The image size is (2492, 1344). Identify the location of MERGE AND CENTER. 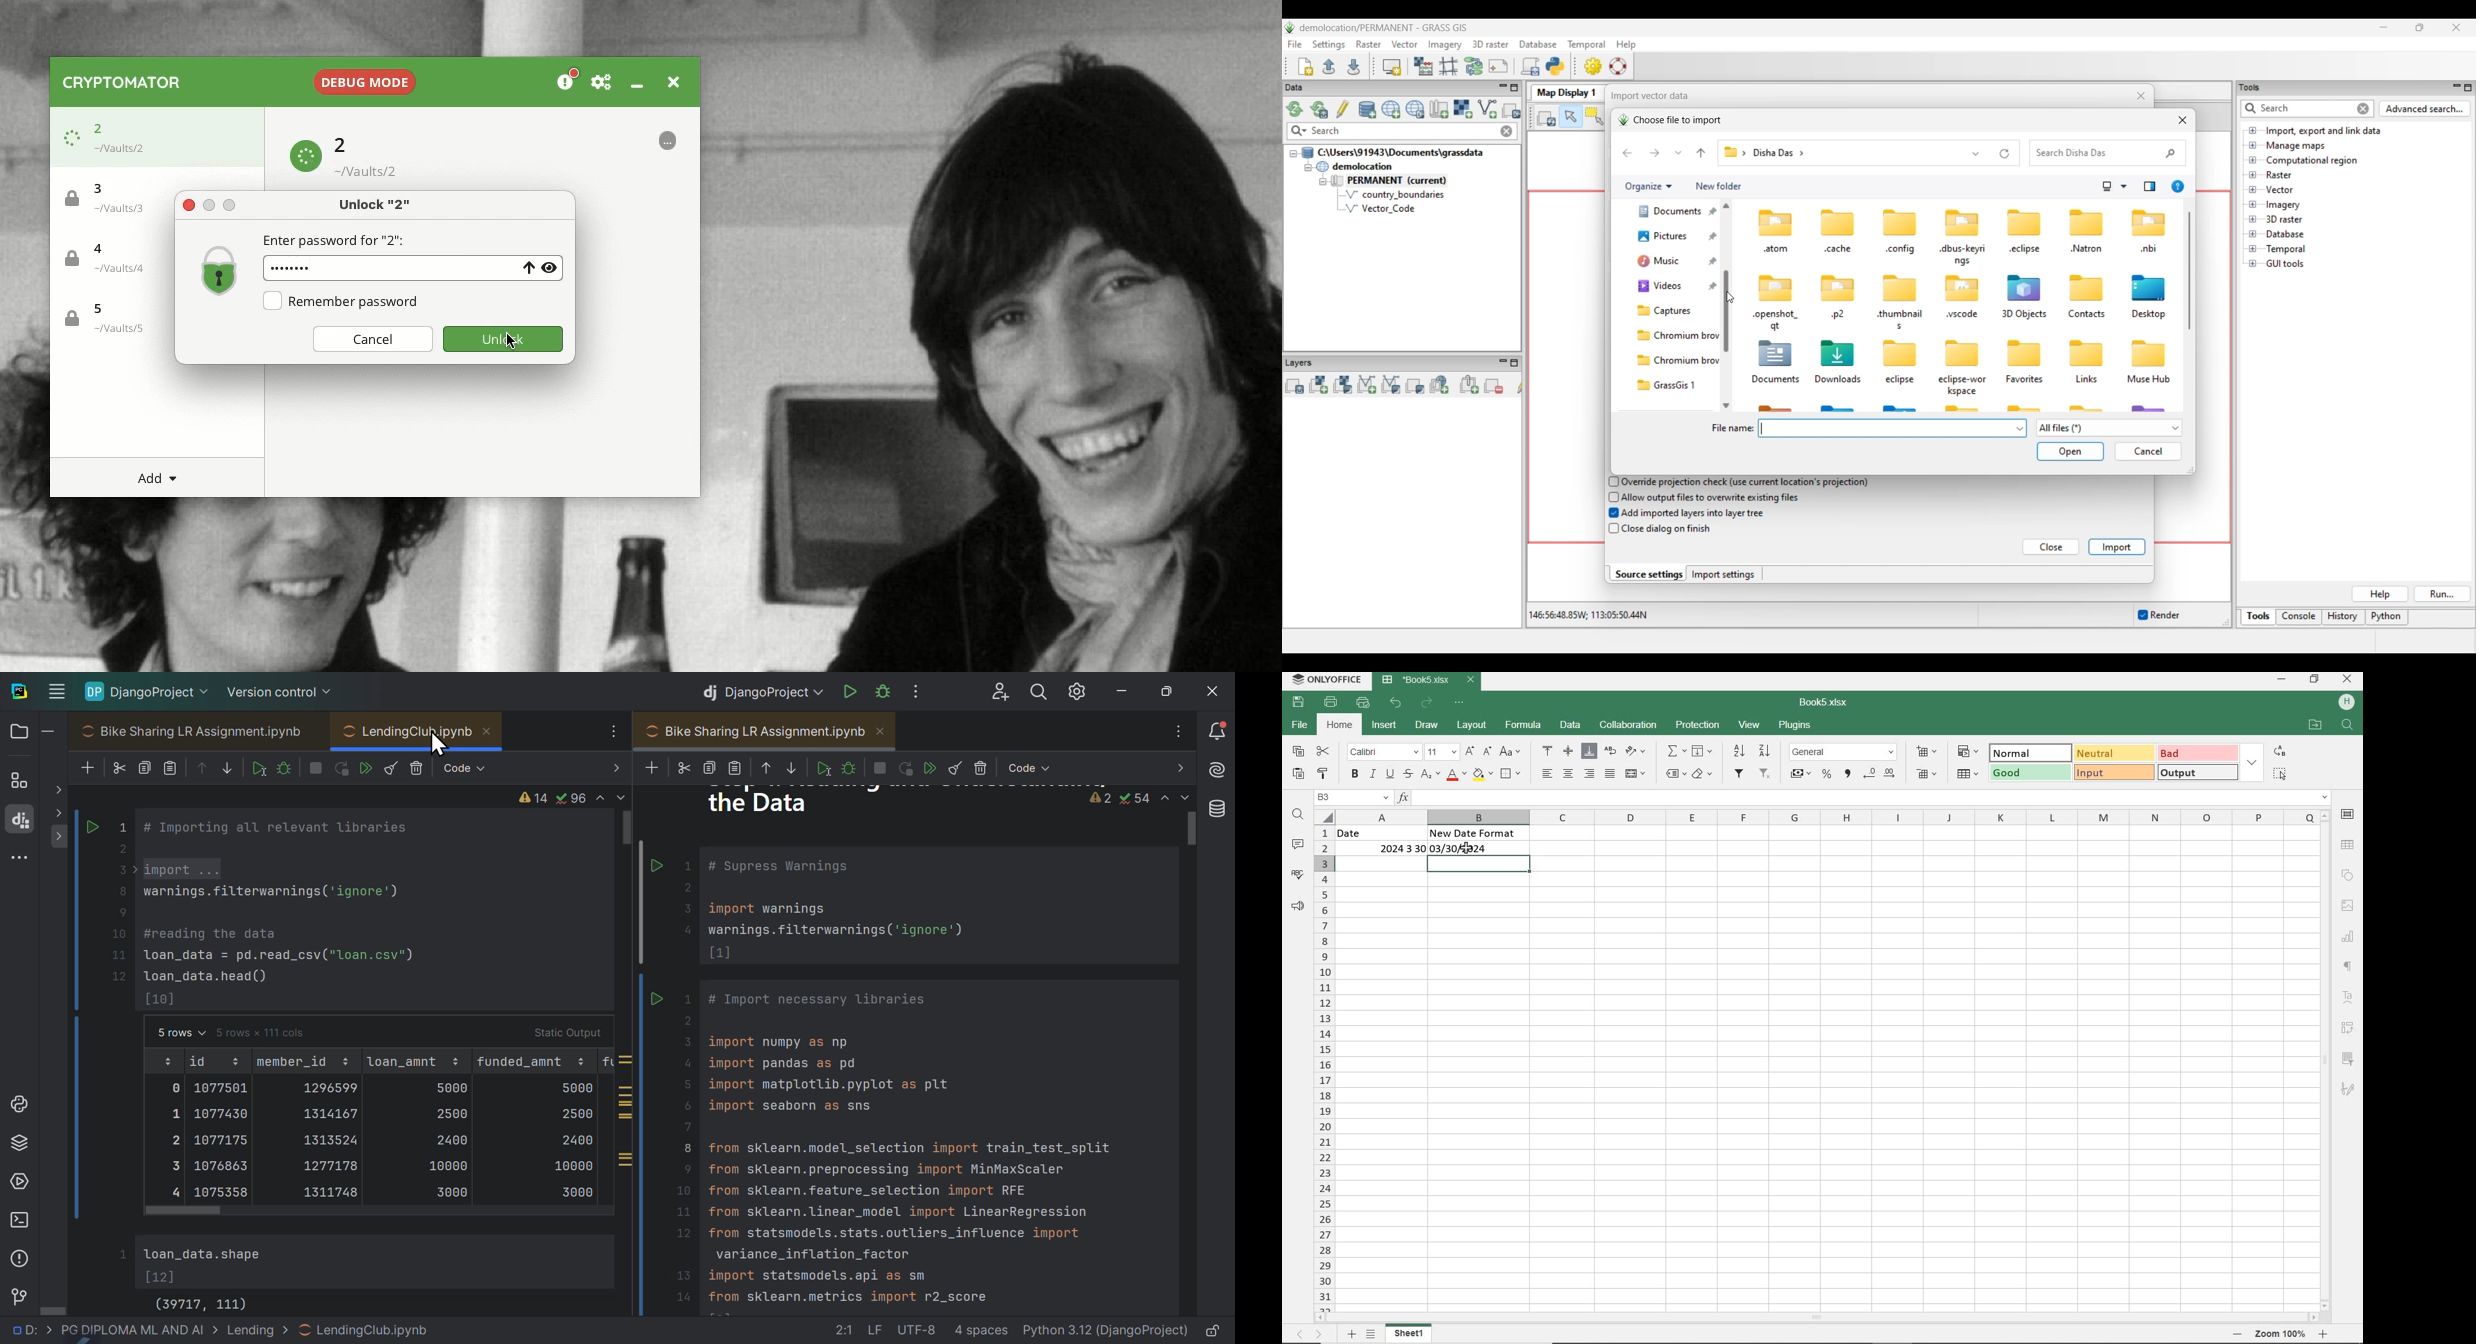
(1637, 773).